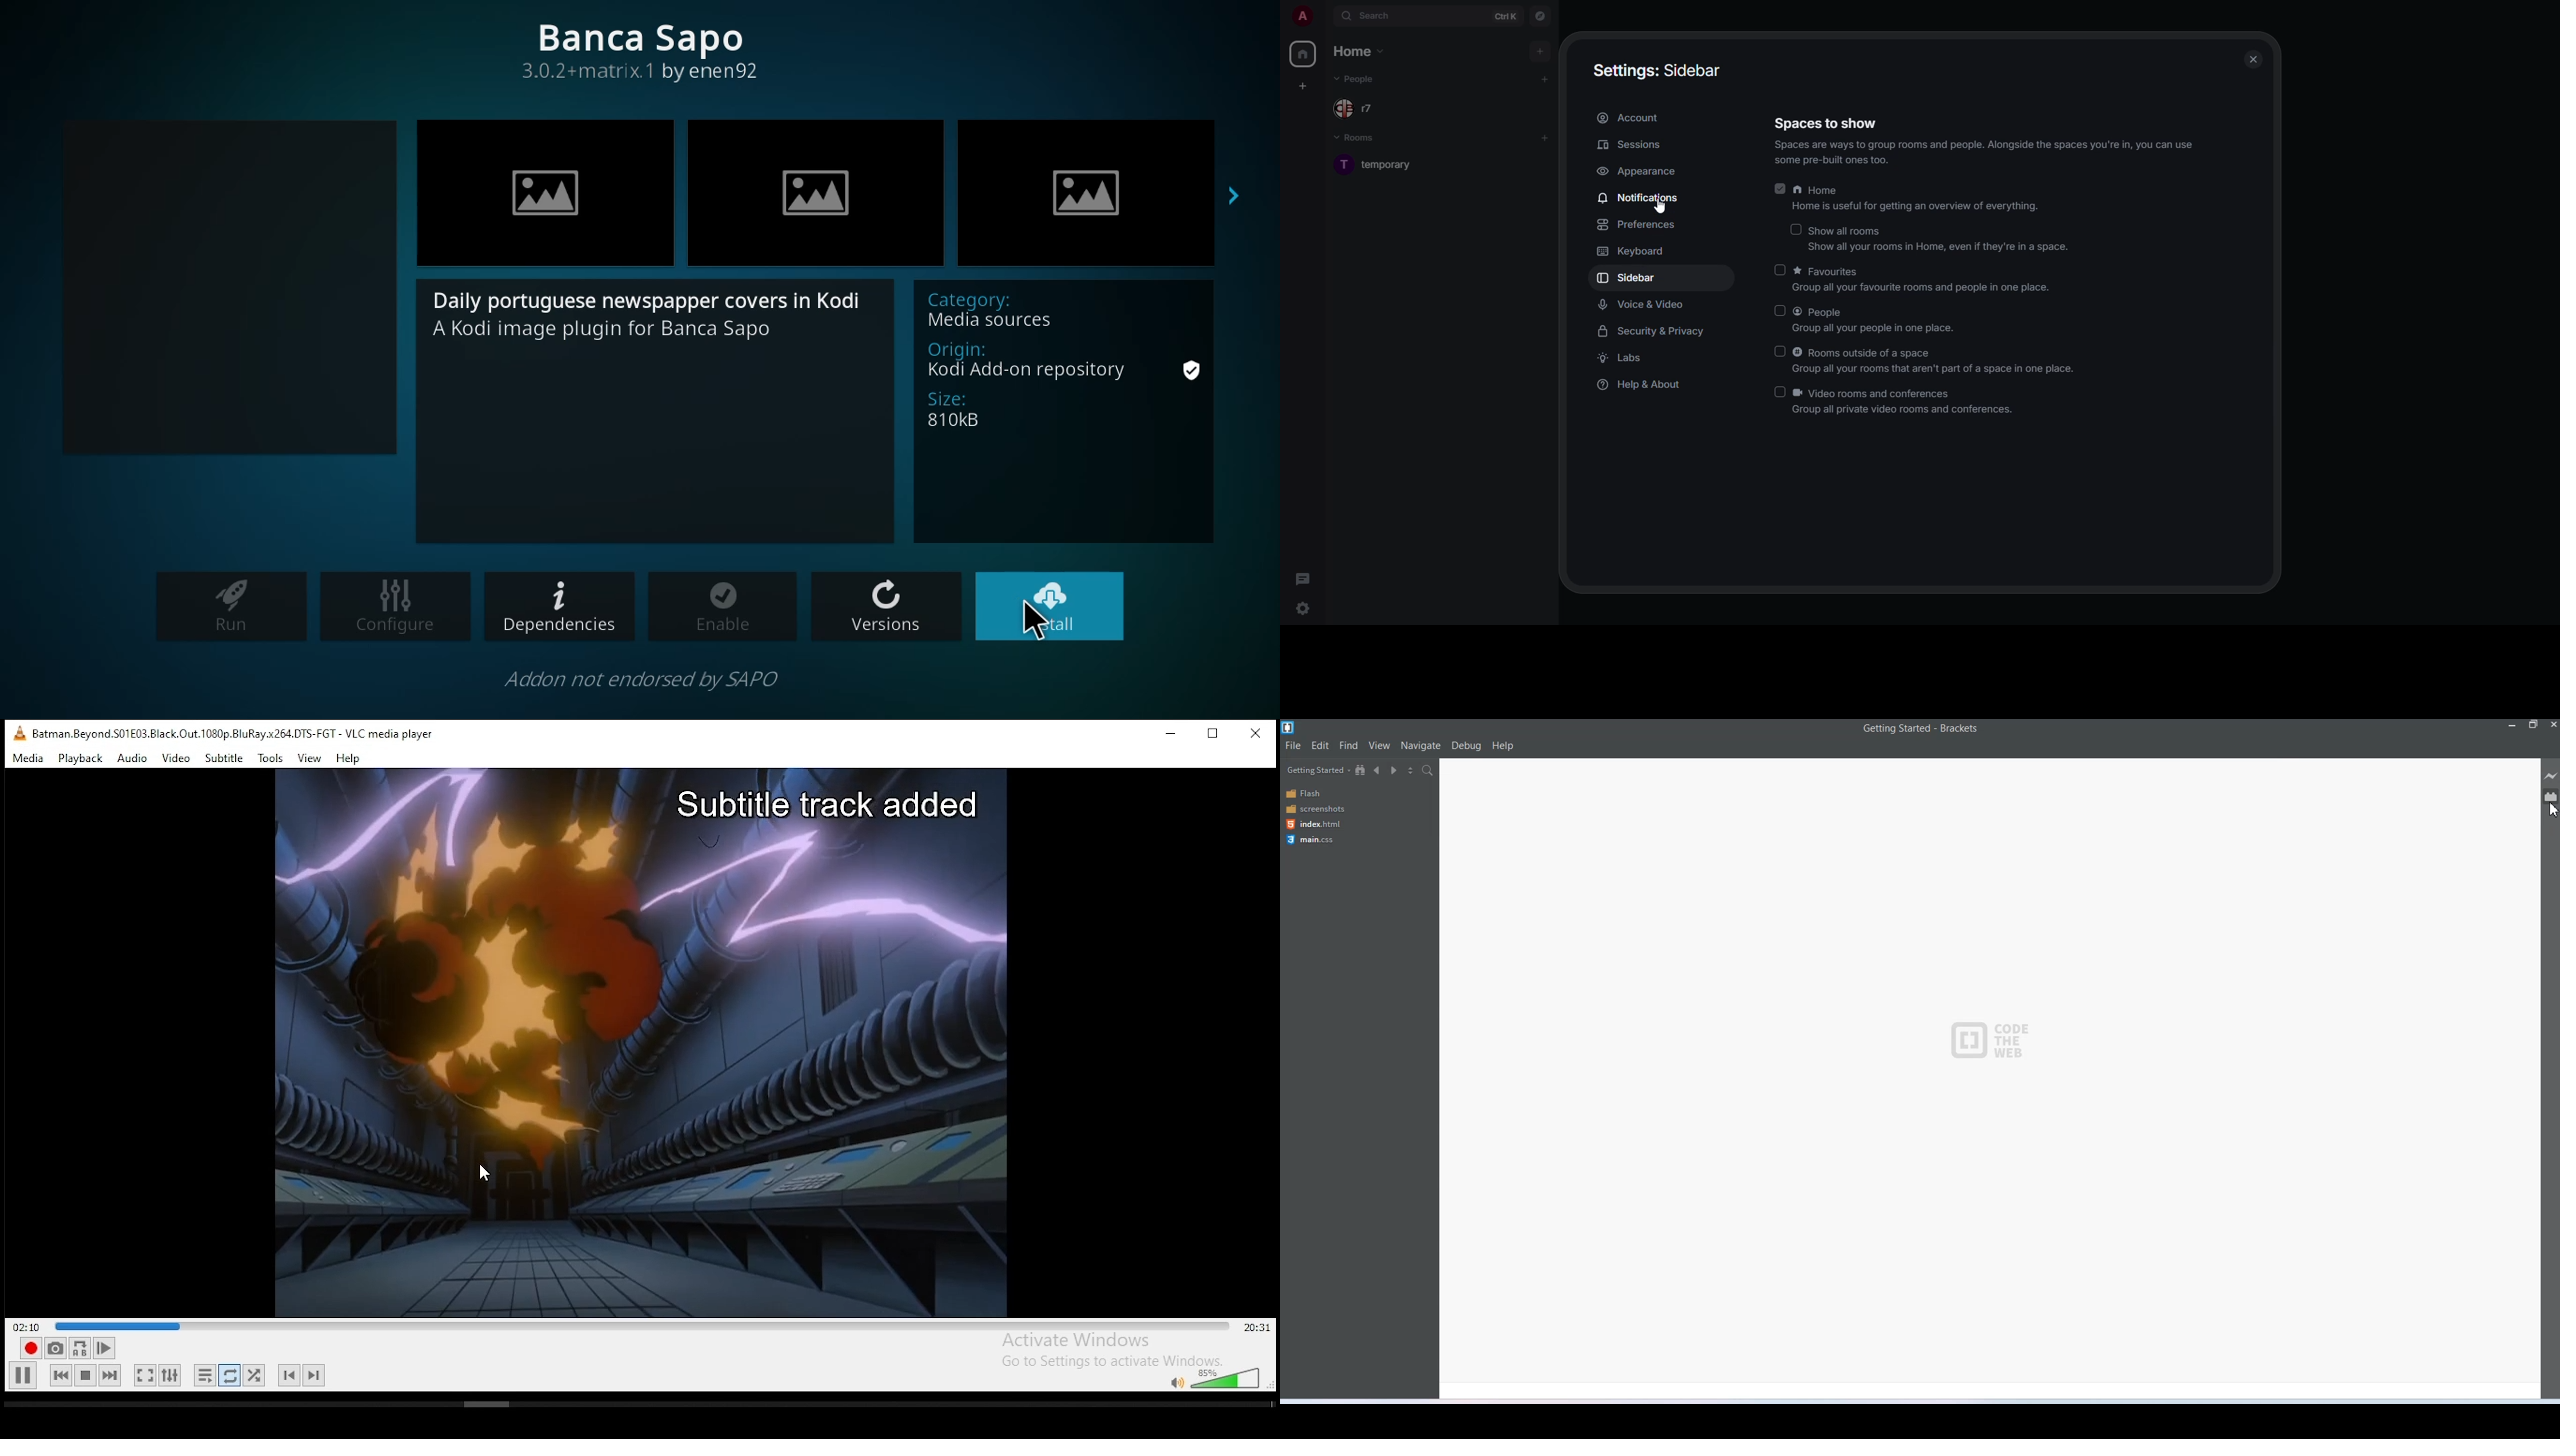  What do you see at coordinates (1034, 622) in the screenshot?
I see `cursor` at bounding box center [1034, 622].